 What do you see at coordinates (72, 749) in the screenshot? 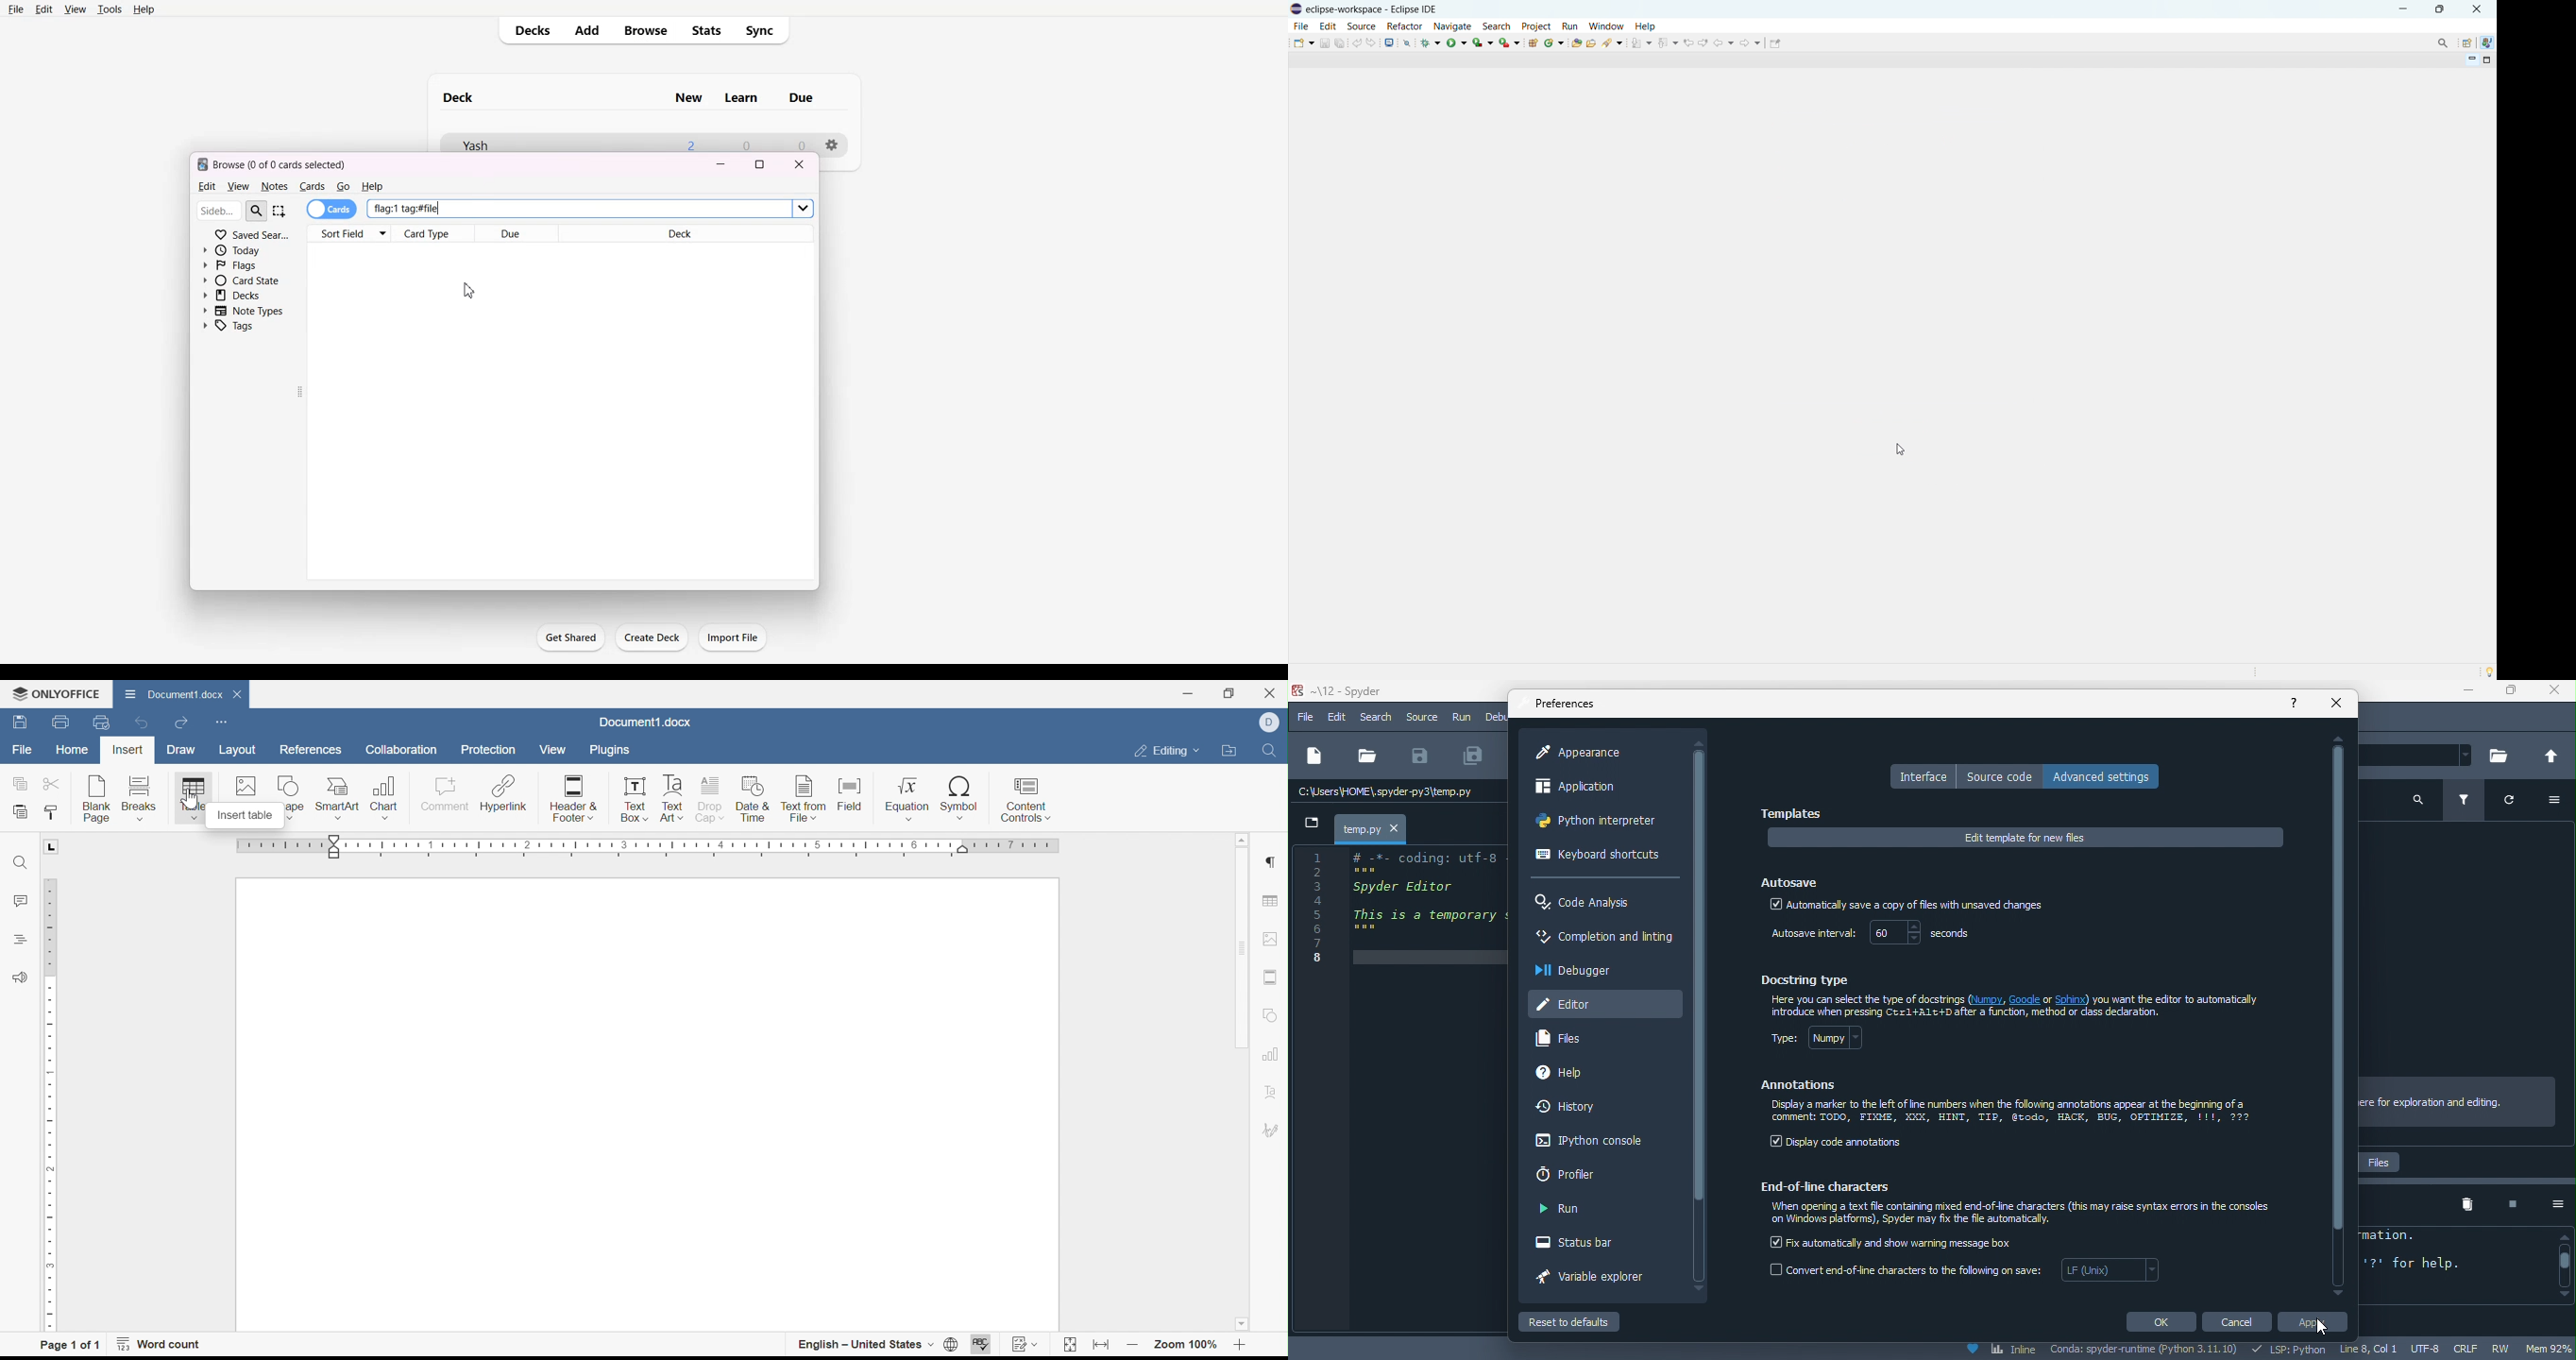
I see `Home` at bounding box center [72, 749].